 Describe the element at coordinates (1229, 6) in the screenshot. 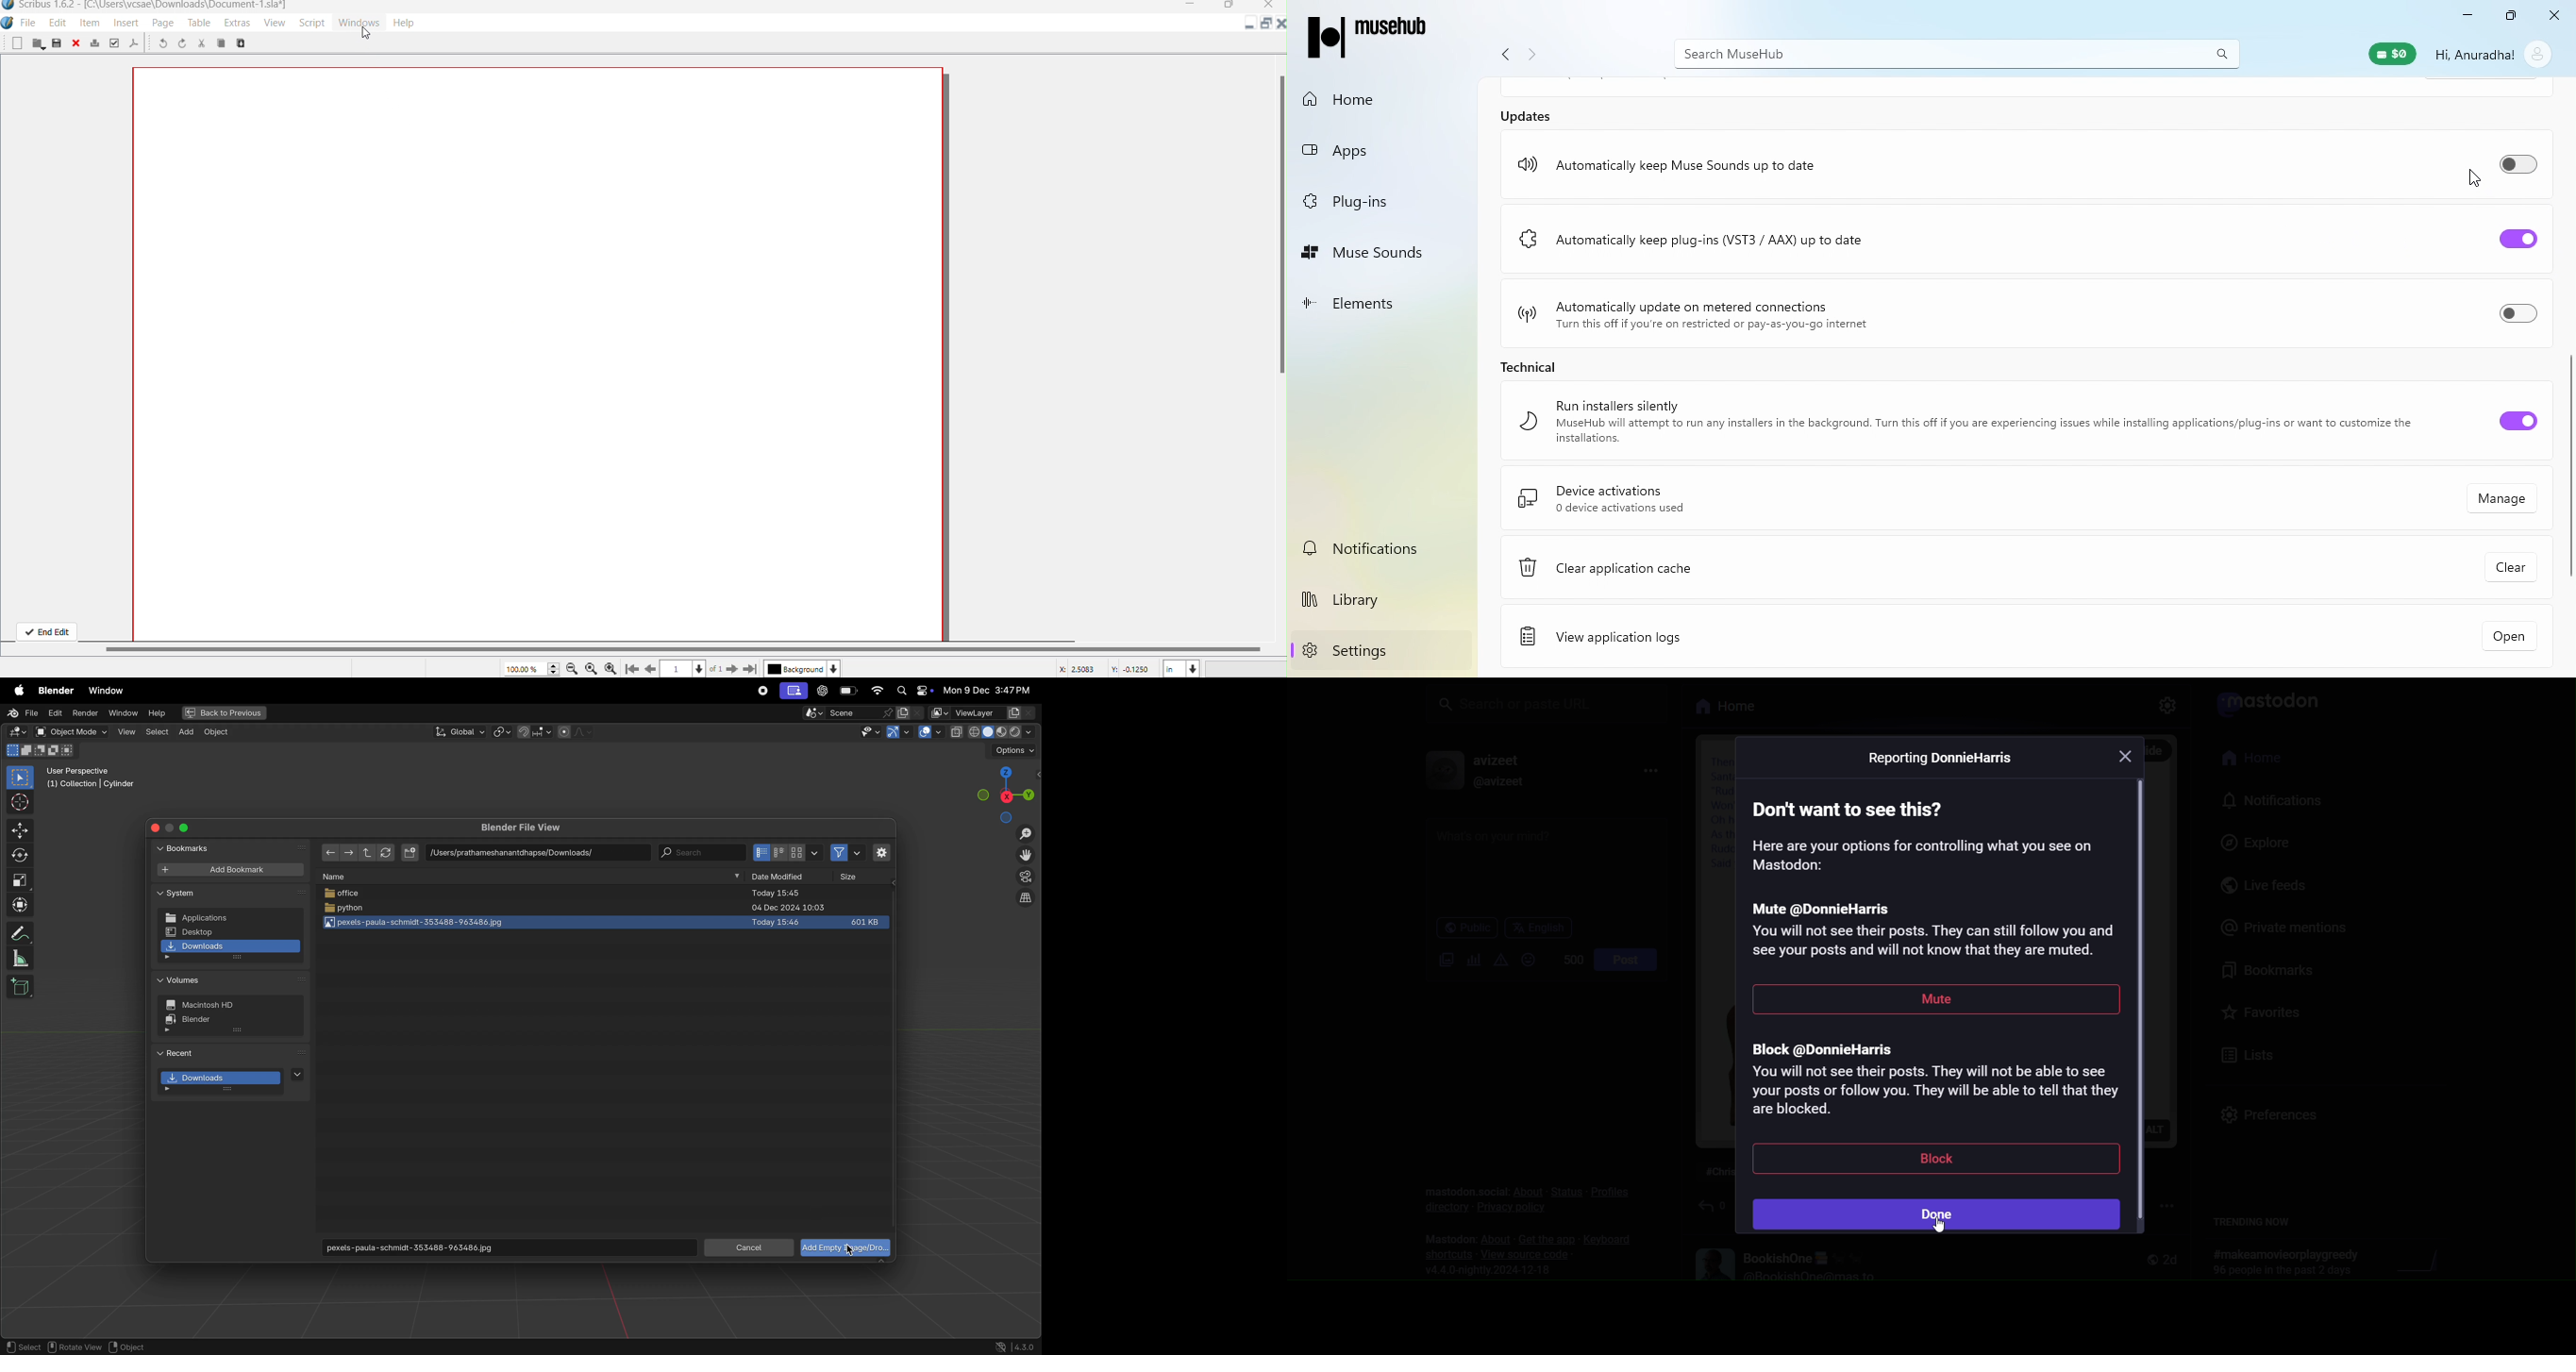

I see `Box` at that location.